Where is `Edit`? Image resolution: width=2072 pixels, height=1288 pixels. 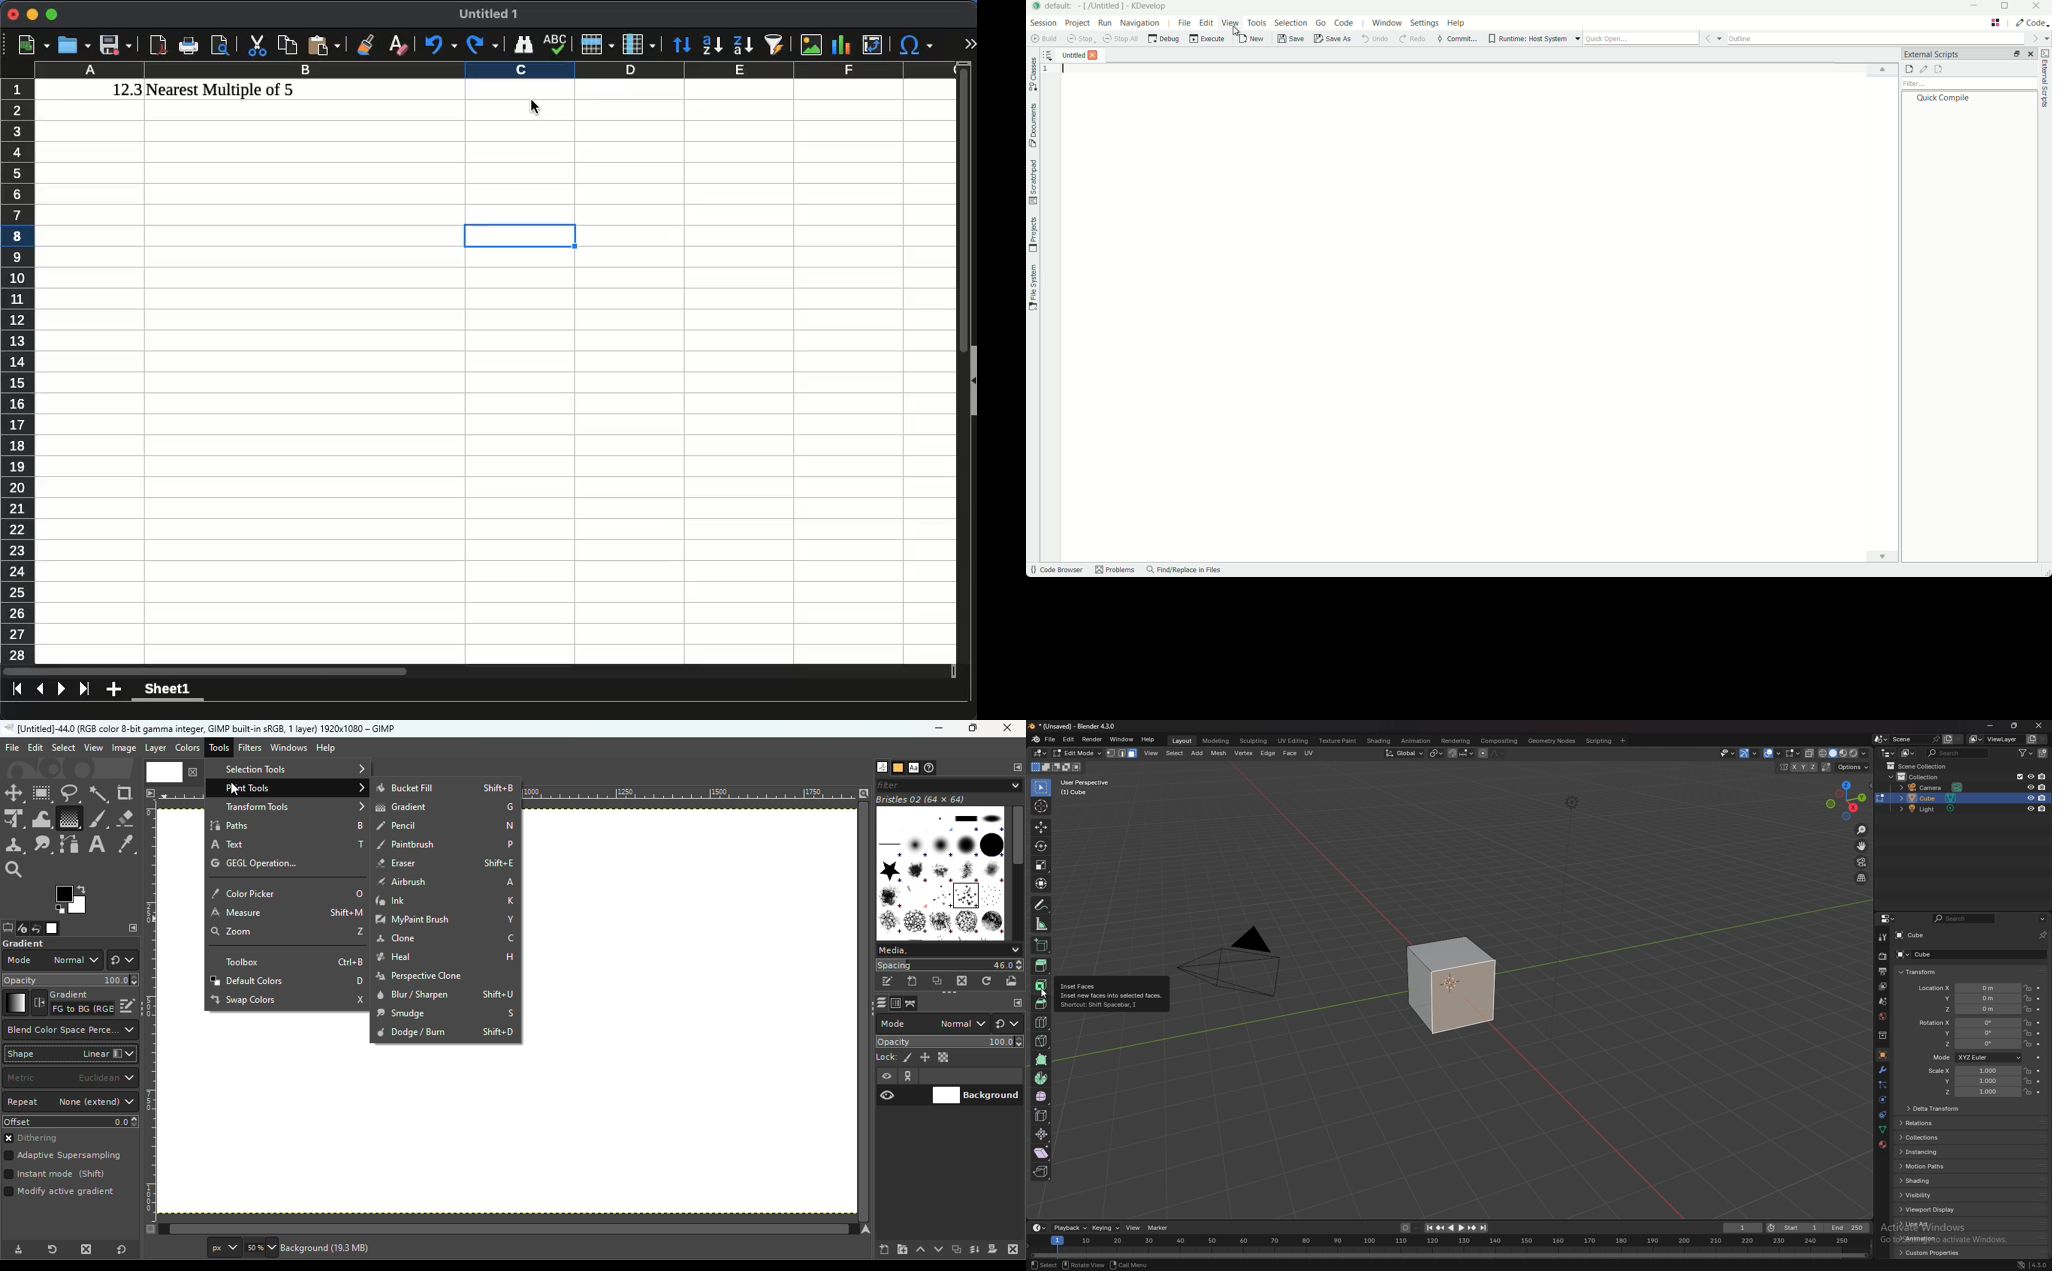
Edit is located at coordinates (35, 748).